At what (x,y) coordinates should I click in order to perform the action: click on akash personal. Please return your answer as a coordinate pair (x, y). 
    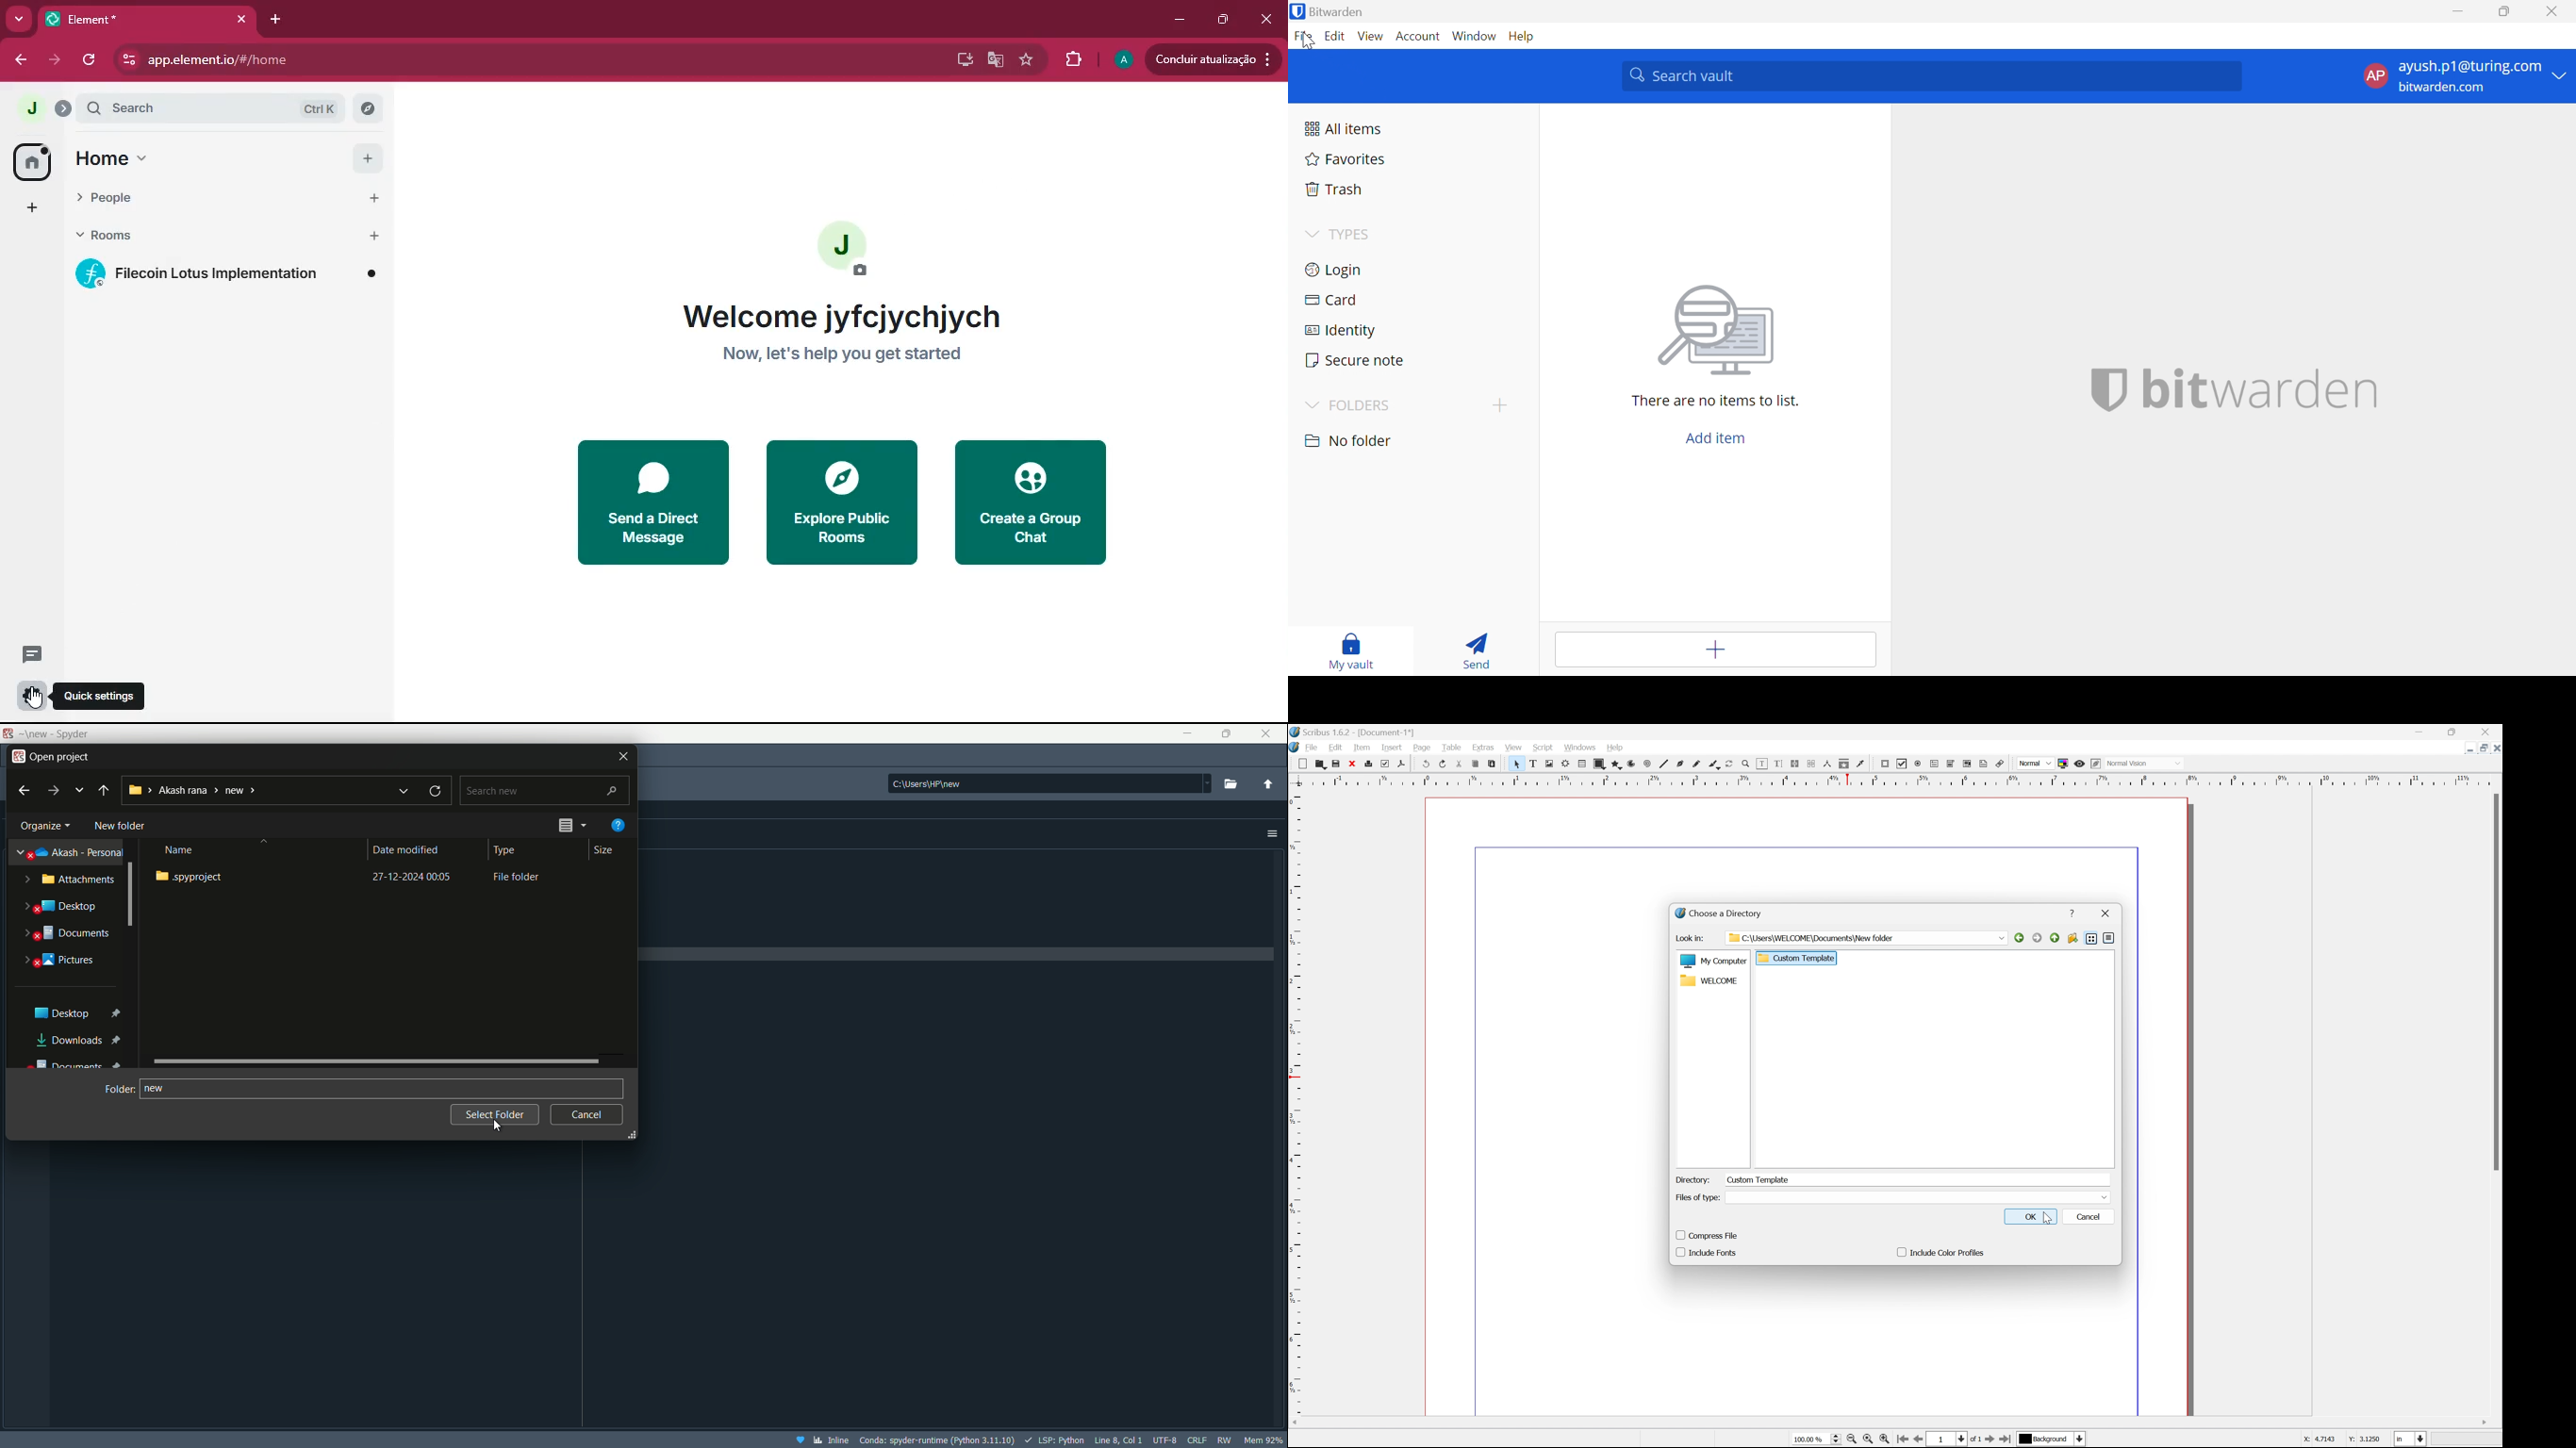
    Looking at the image, I should click on (72, 850).